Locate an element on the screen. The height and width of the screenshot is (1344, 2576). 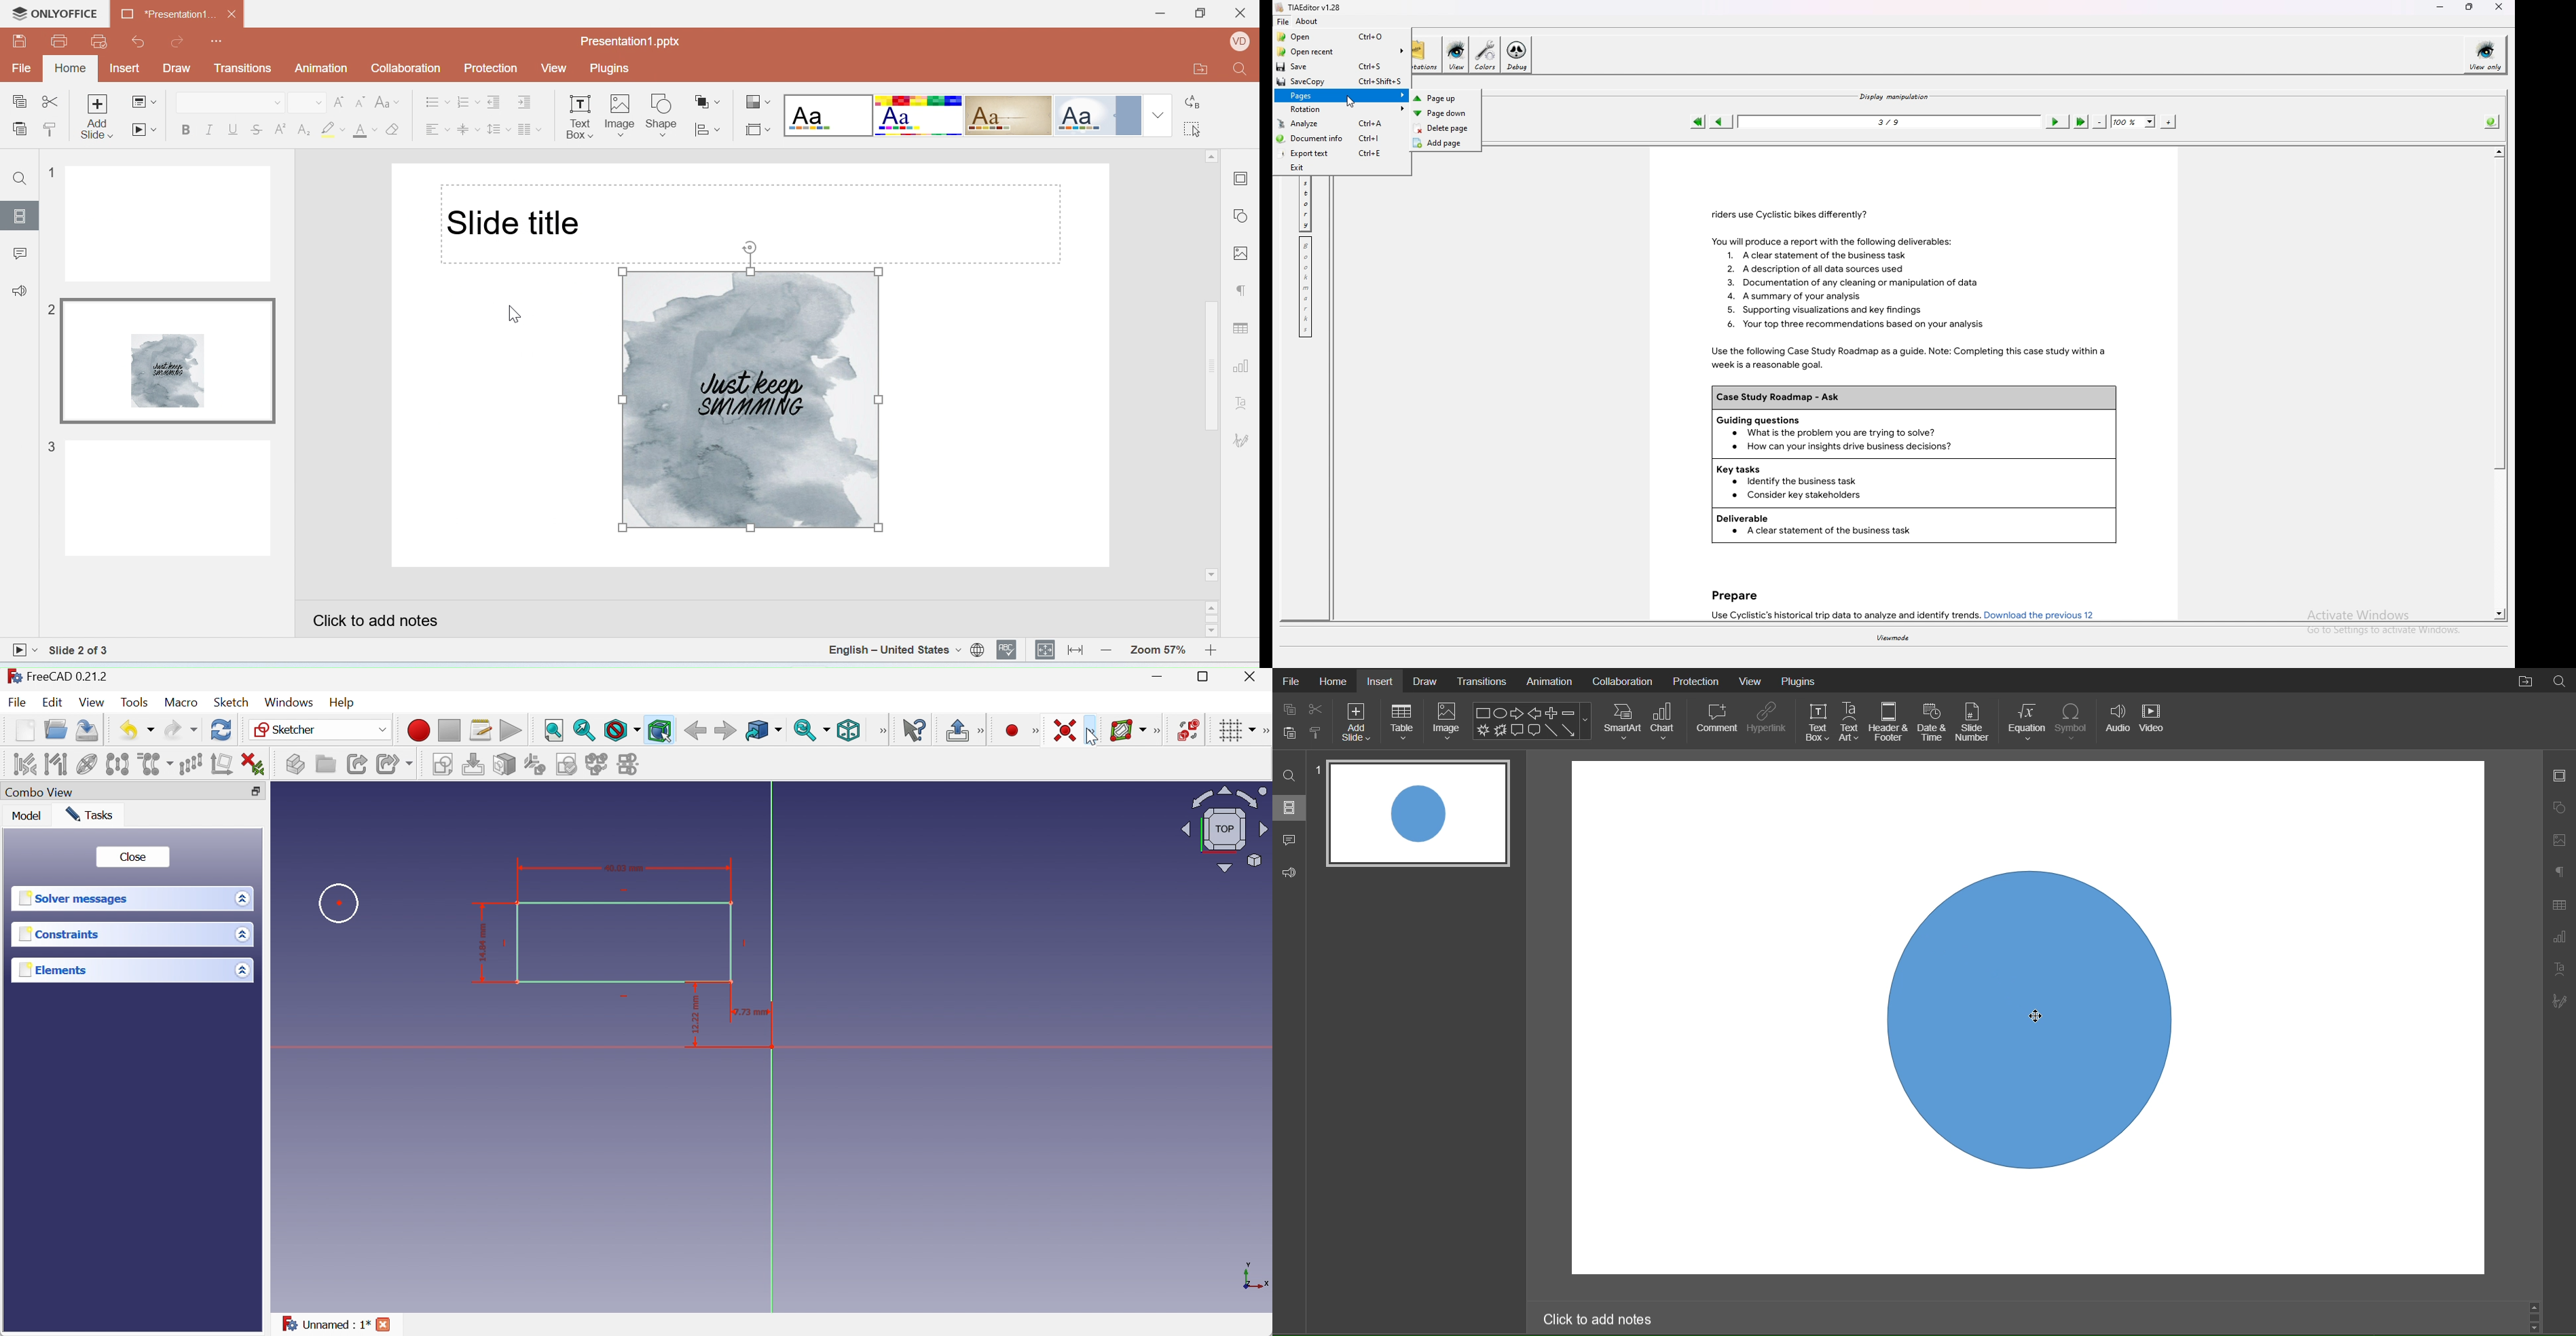
Zoom is located at coordinates (1158, 648).